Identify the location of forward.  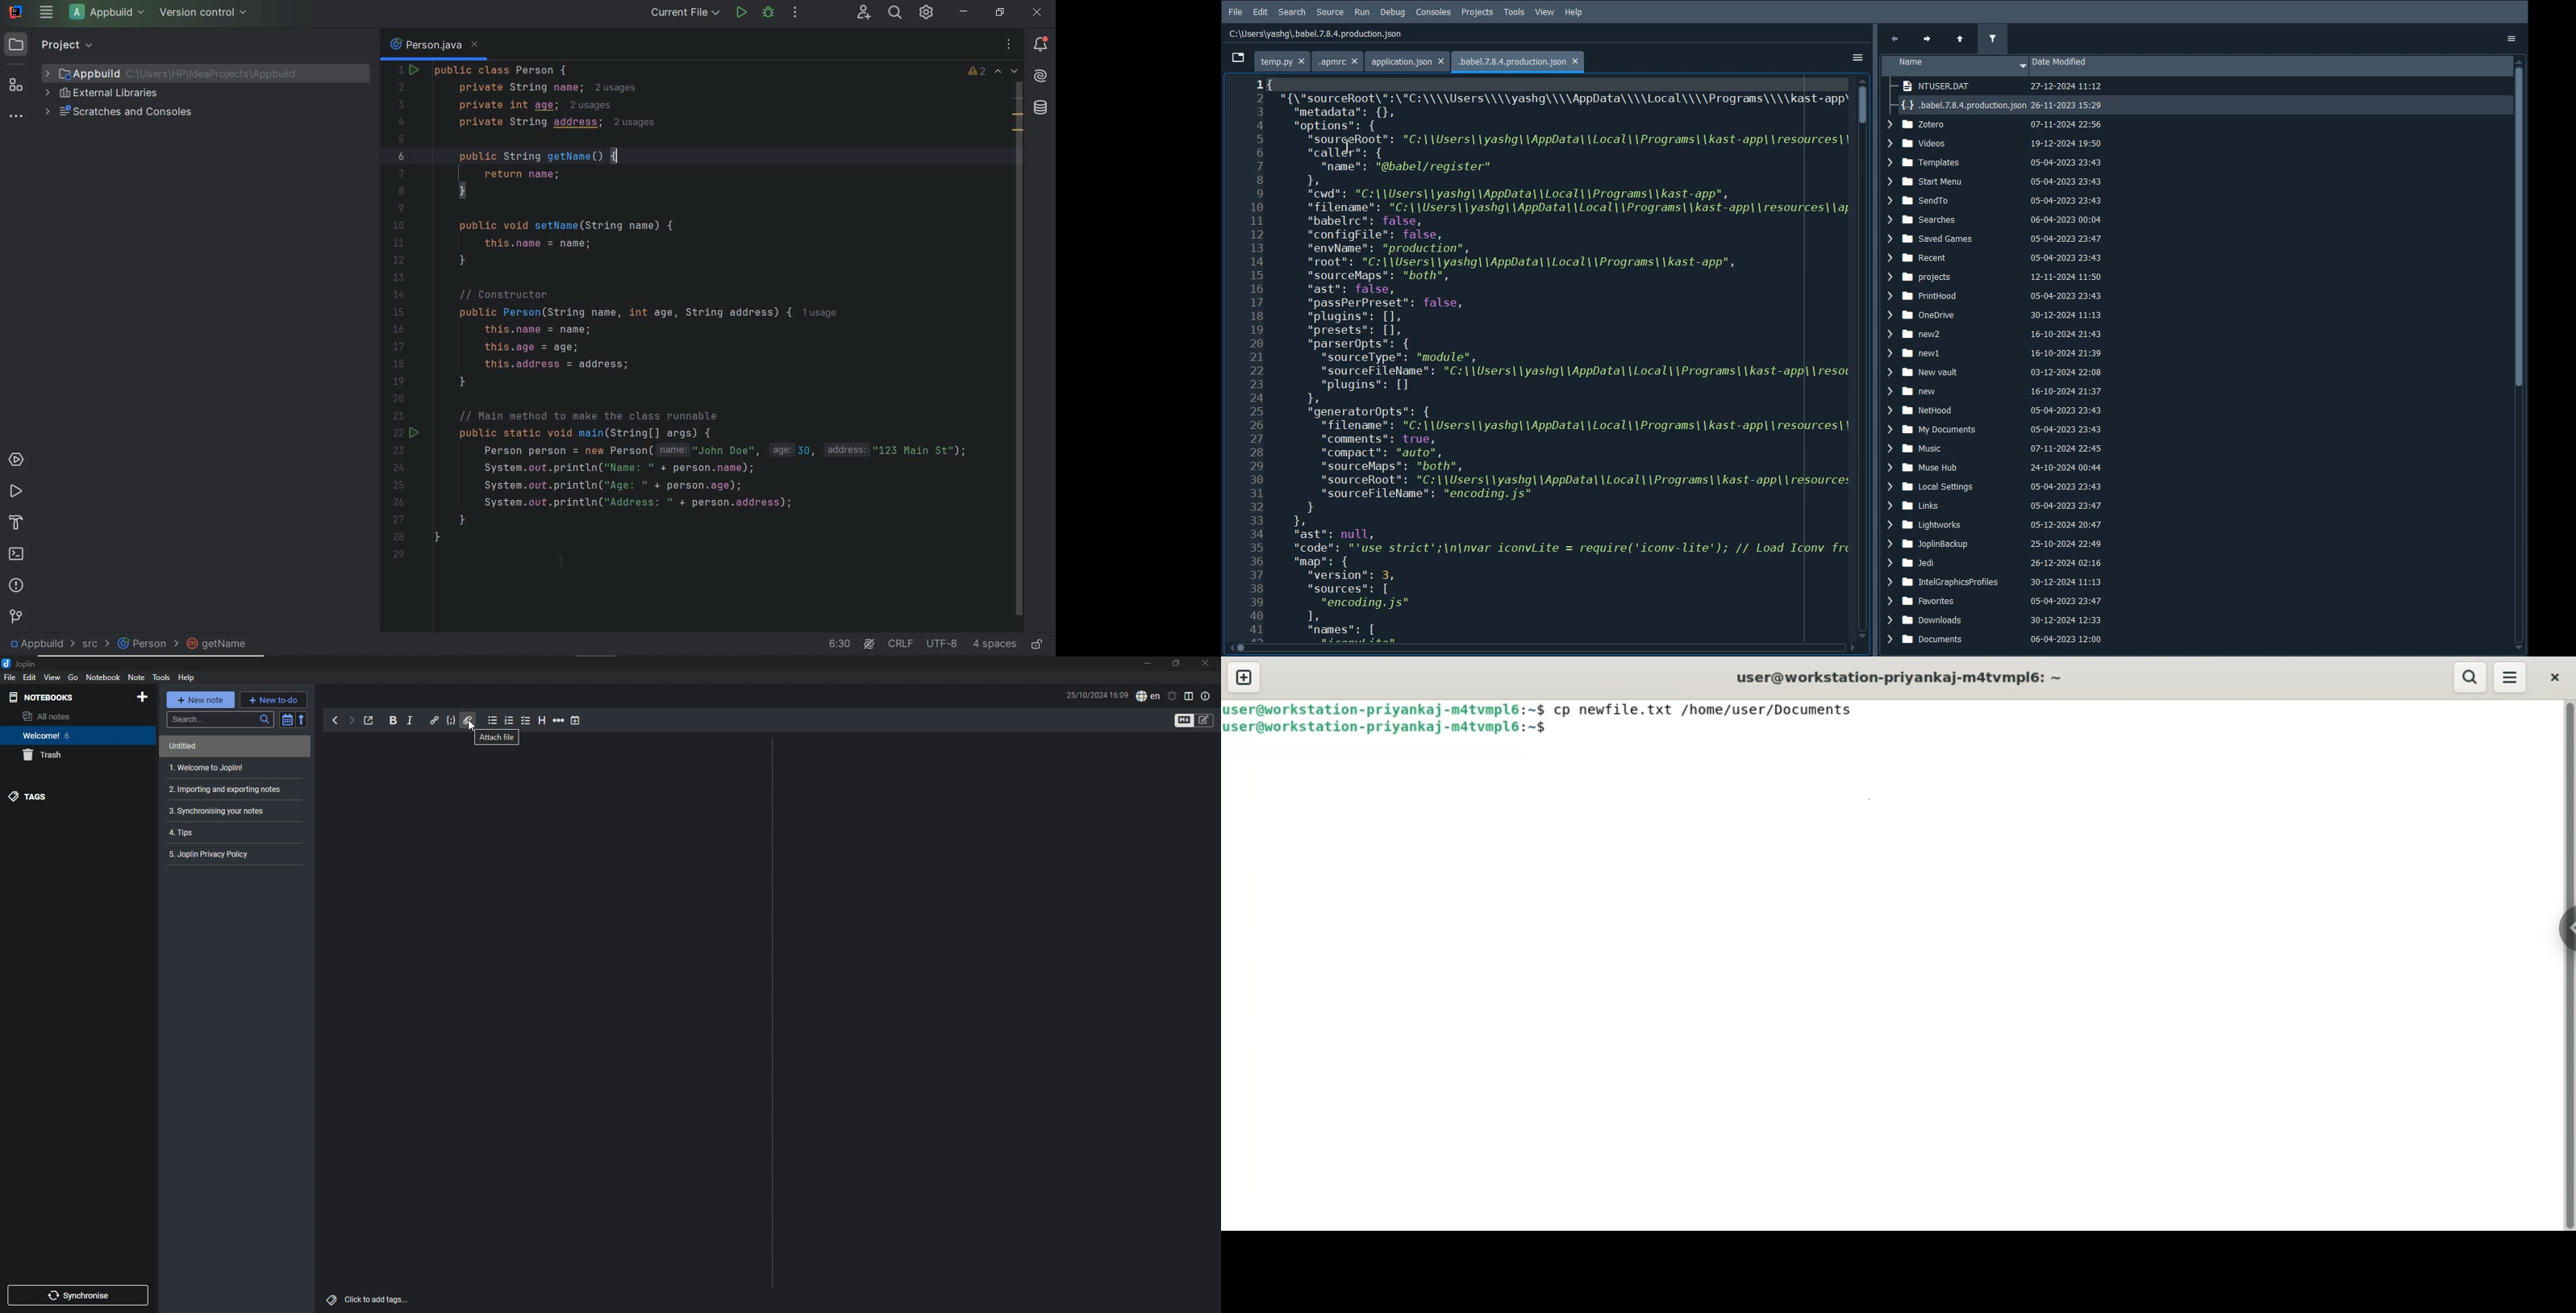
(352, 720).